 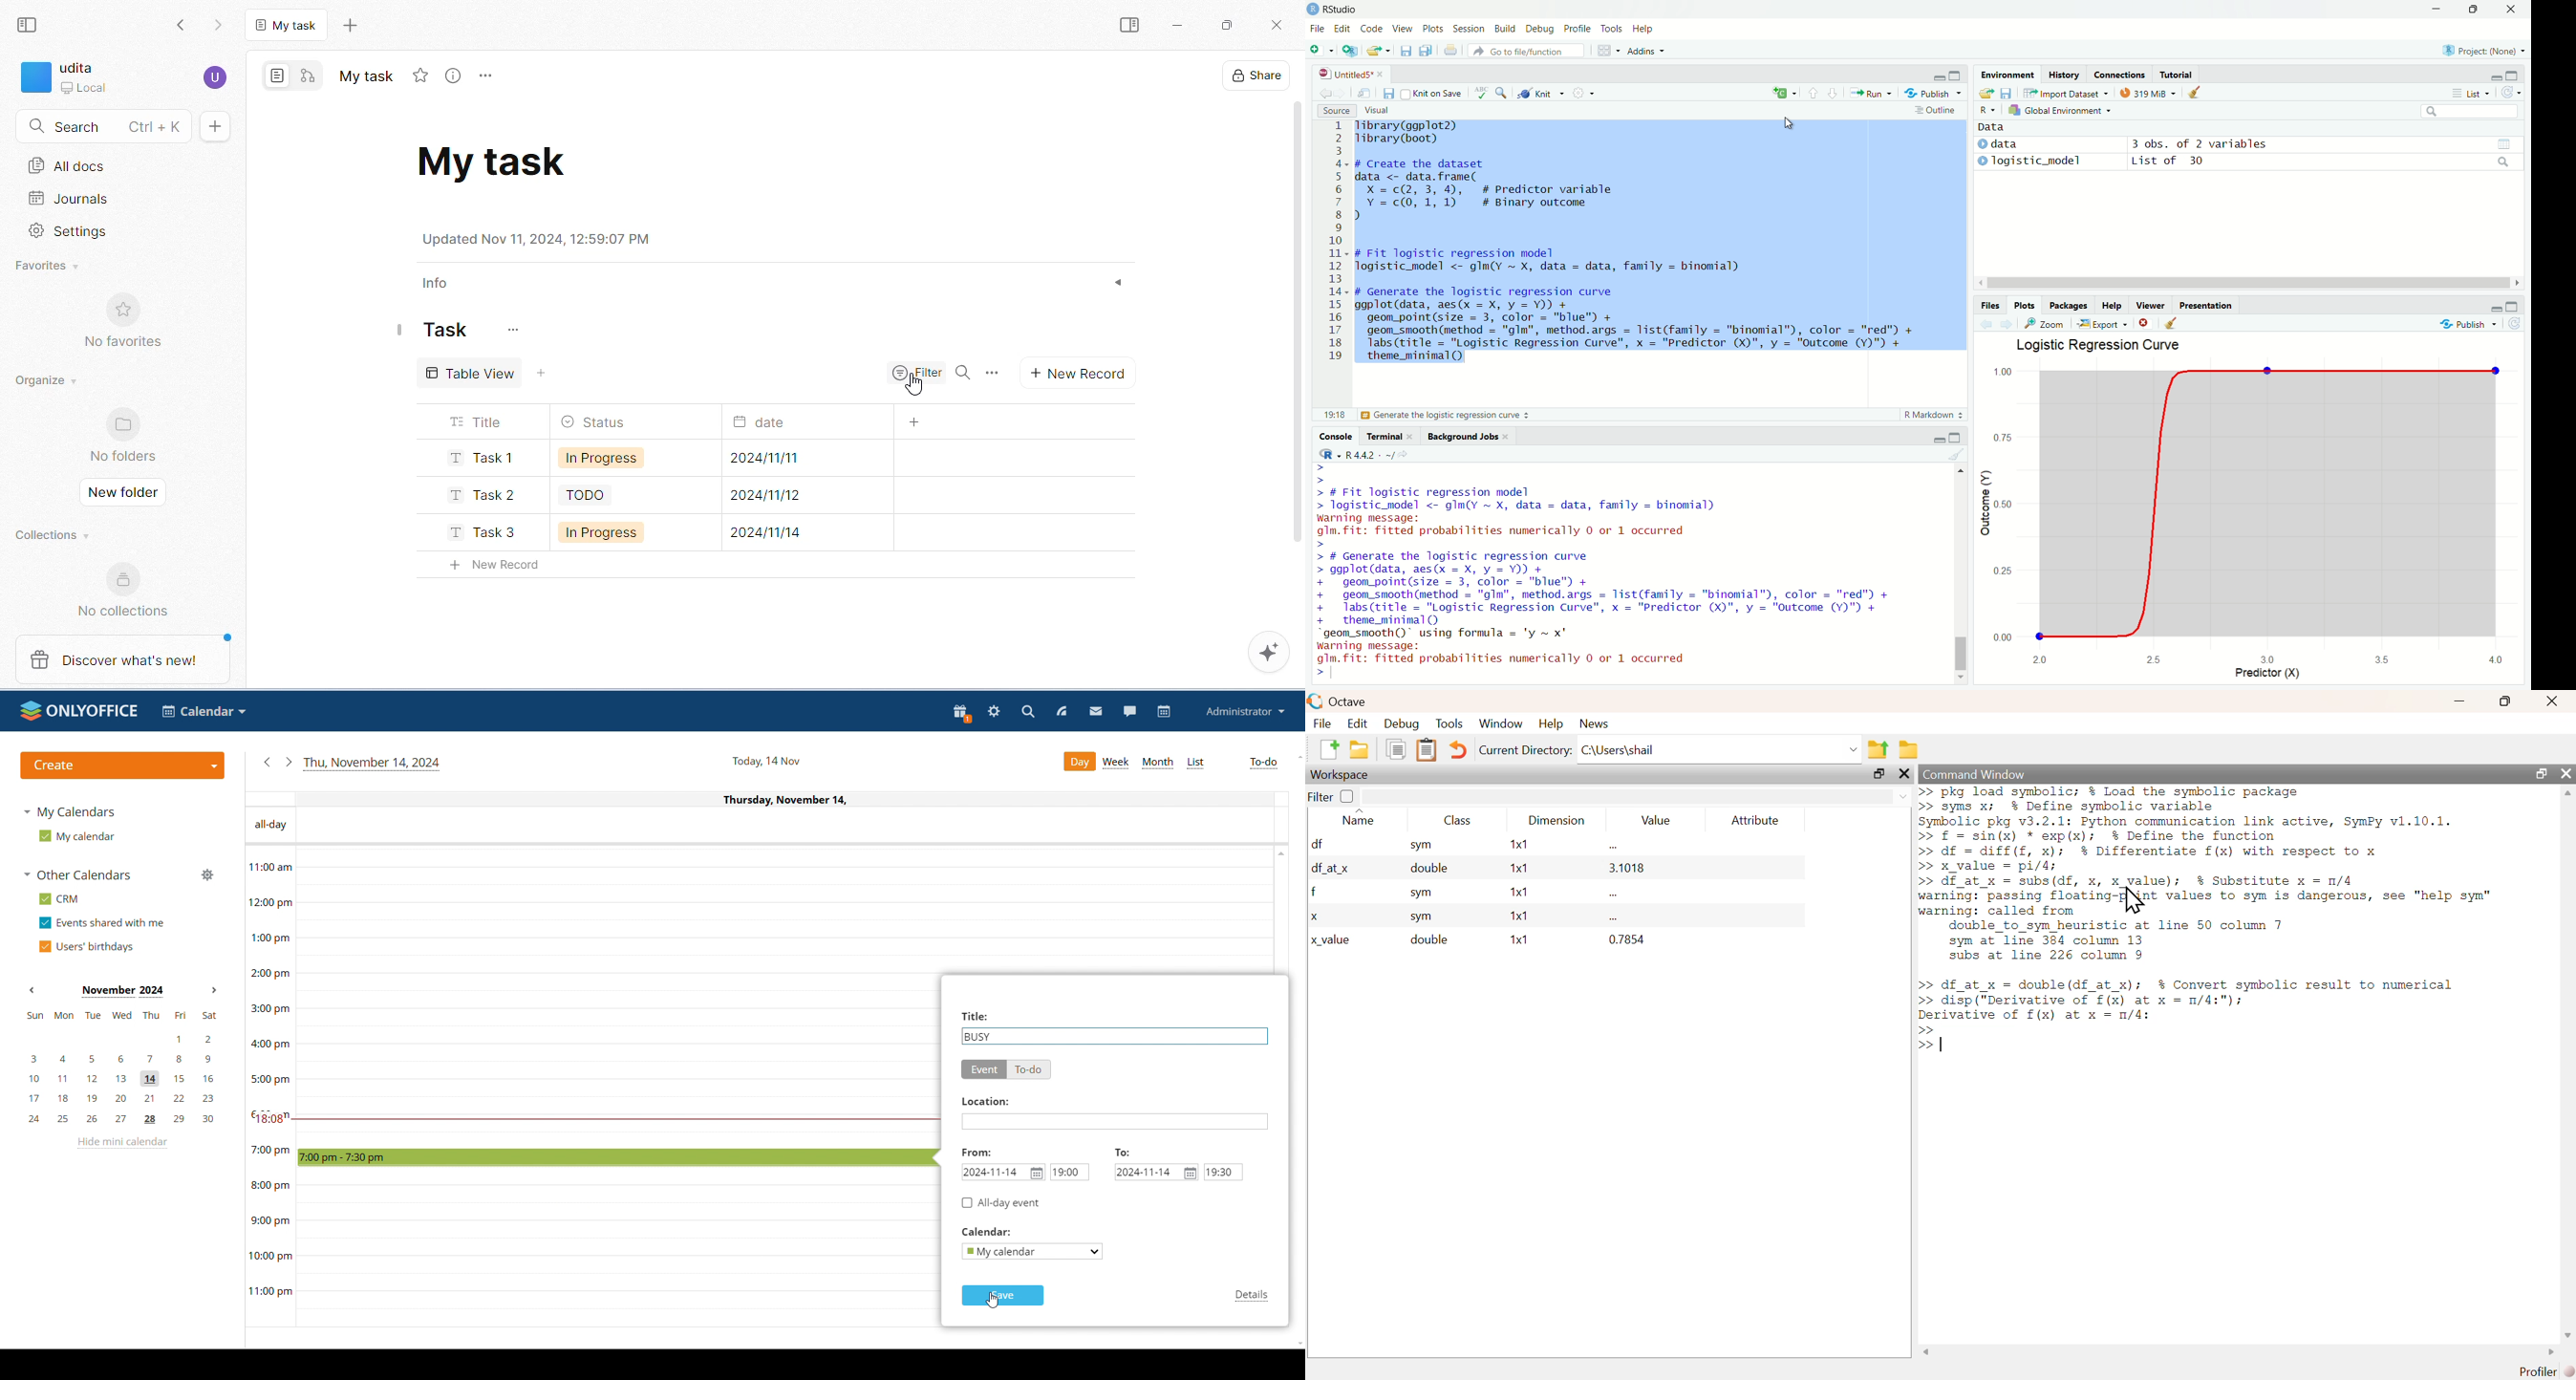 What do you see at coordinates (1337, 111) in the screenshot?
I see `Source` at bounding box center [1337, 111].